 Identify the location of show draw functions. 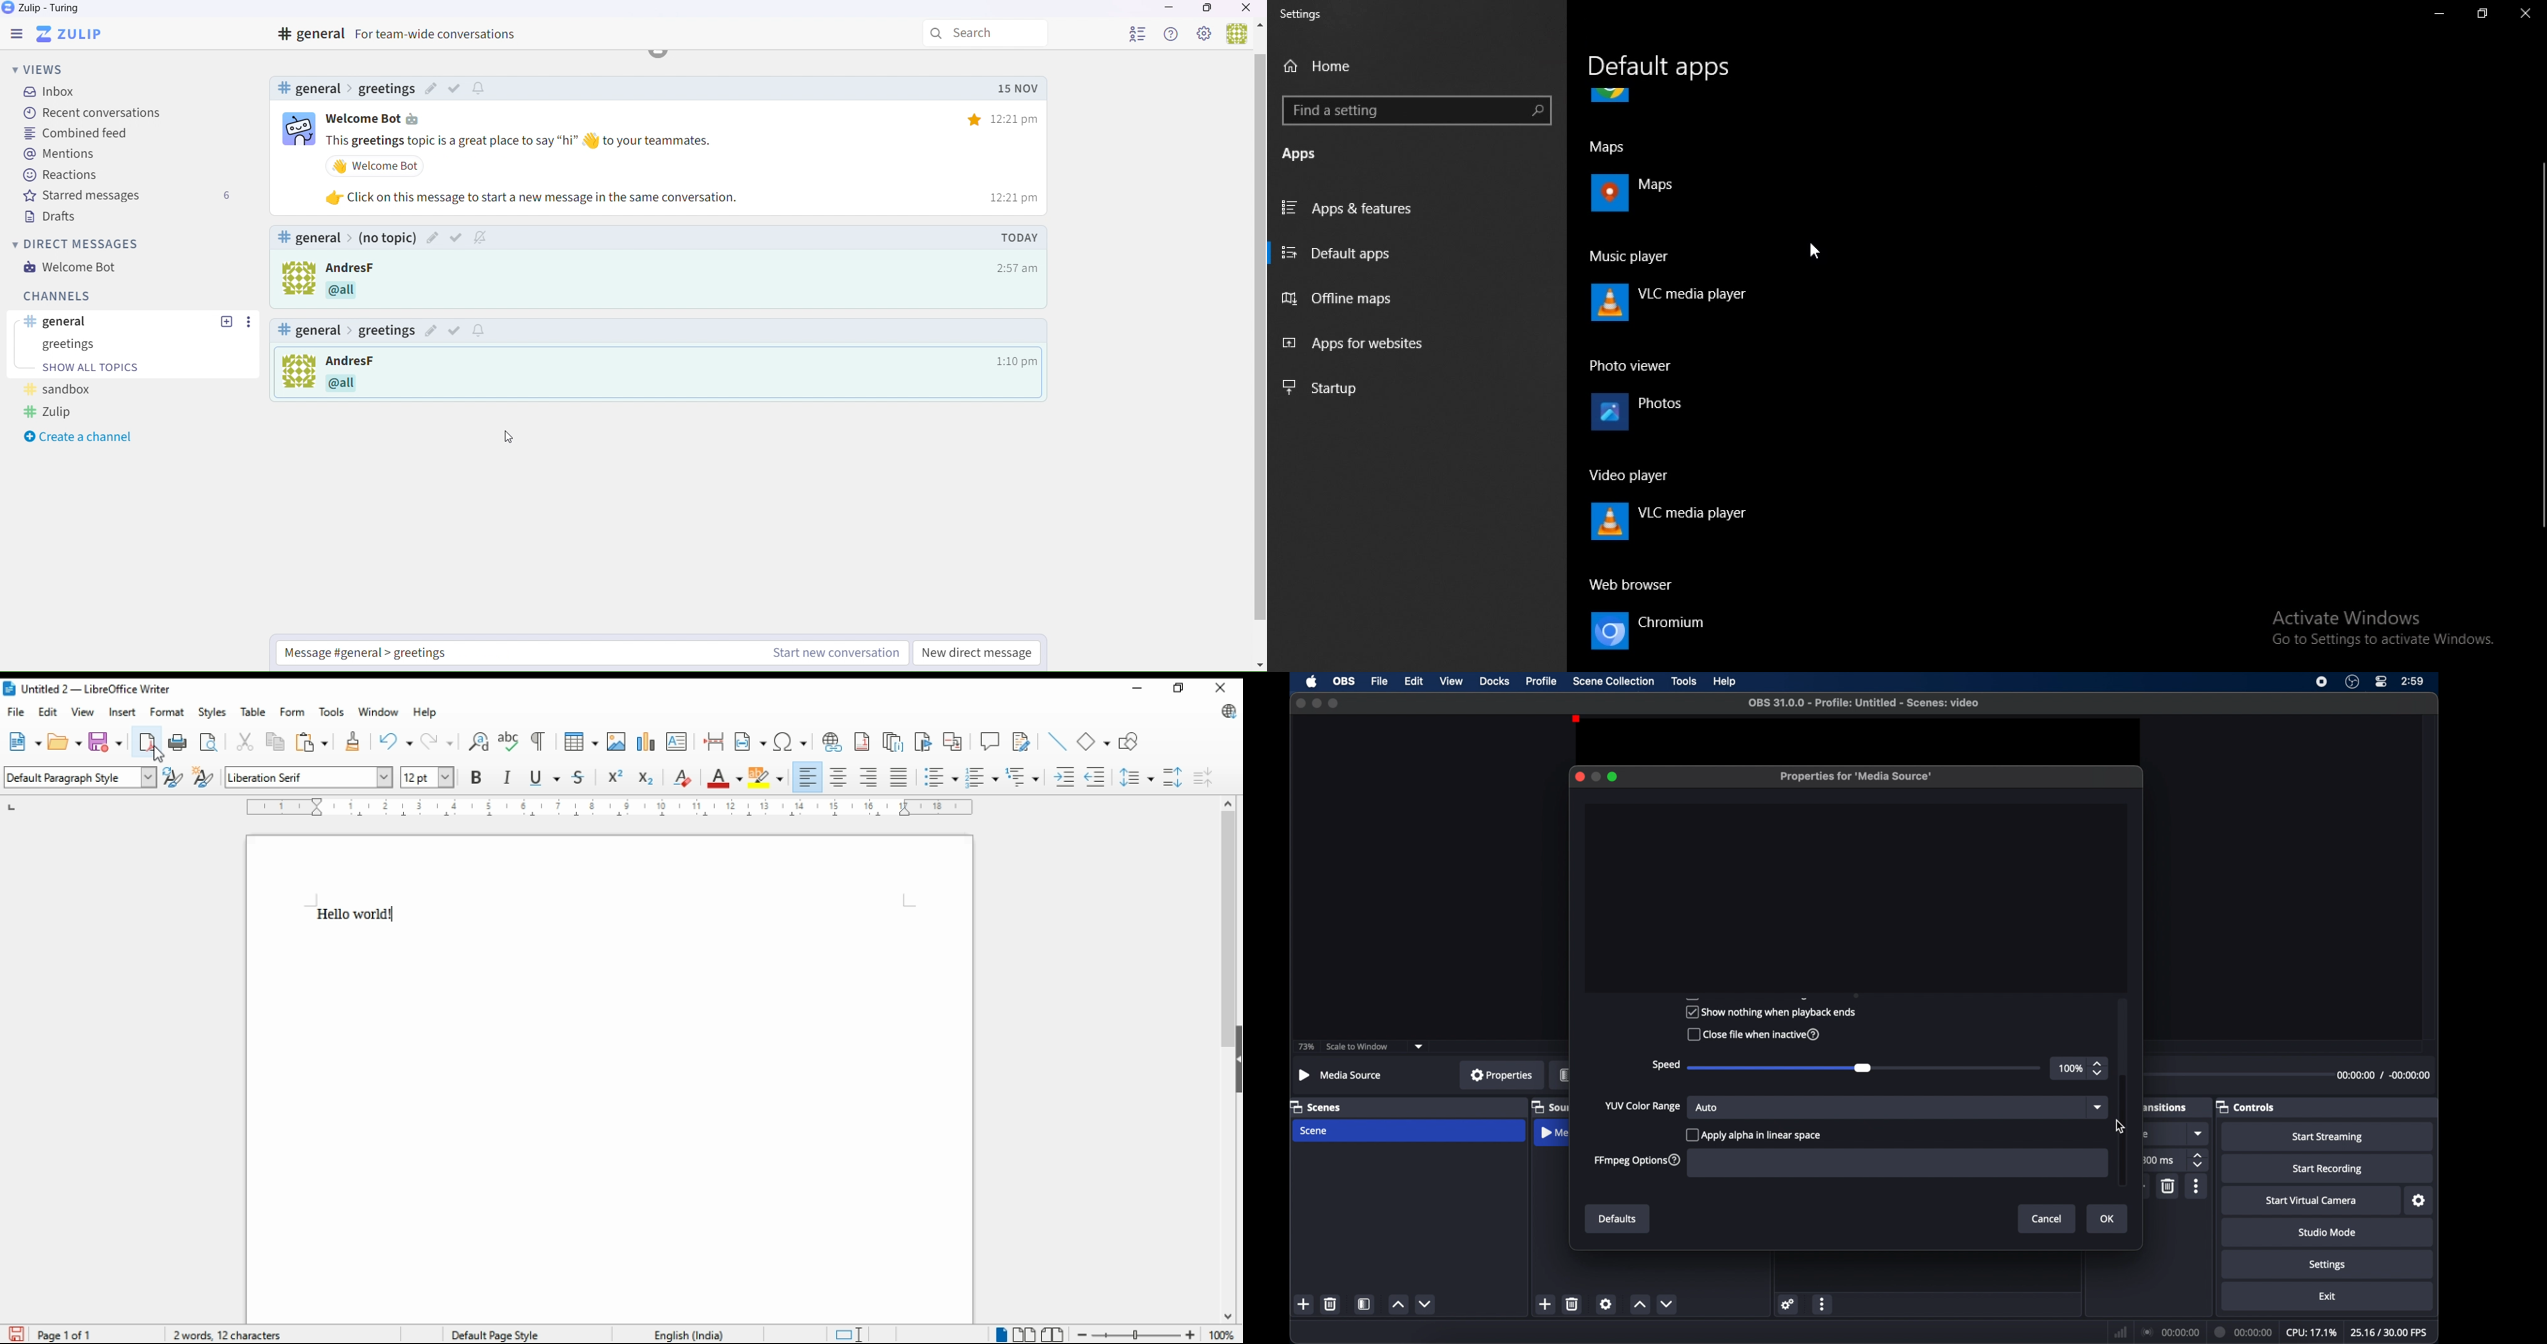
(1129, 740).